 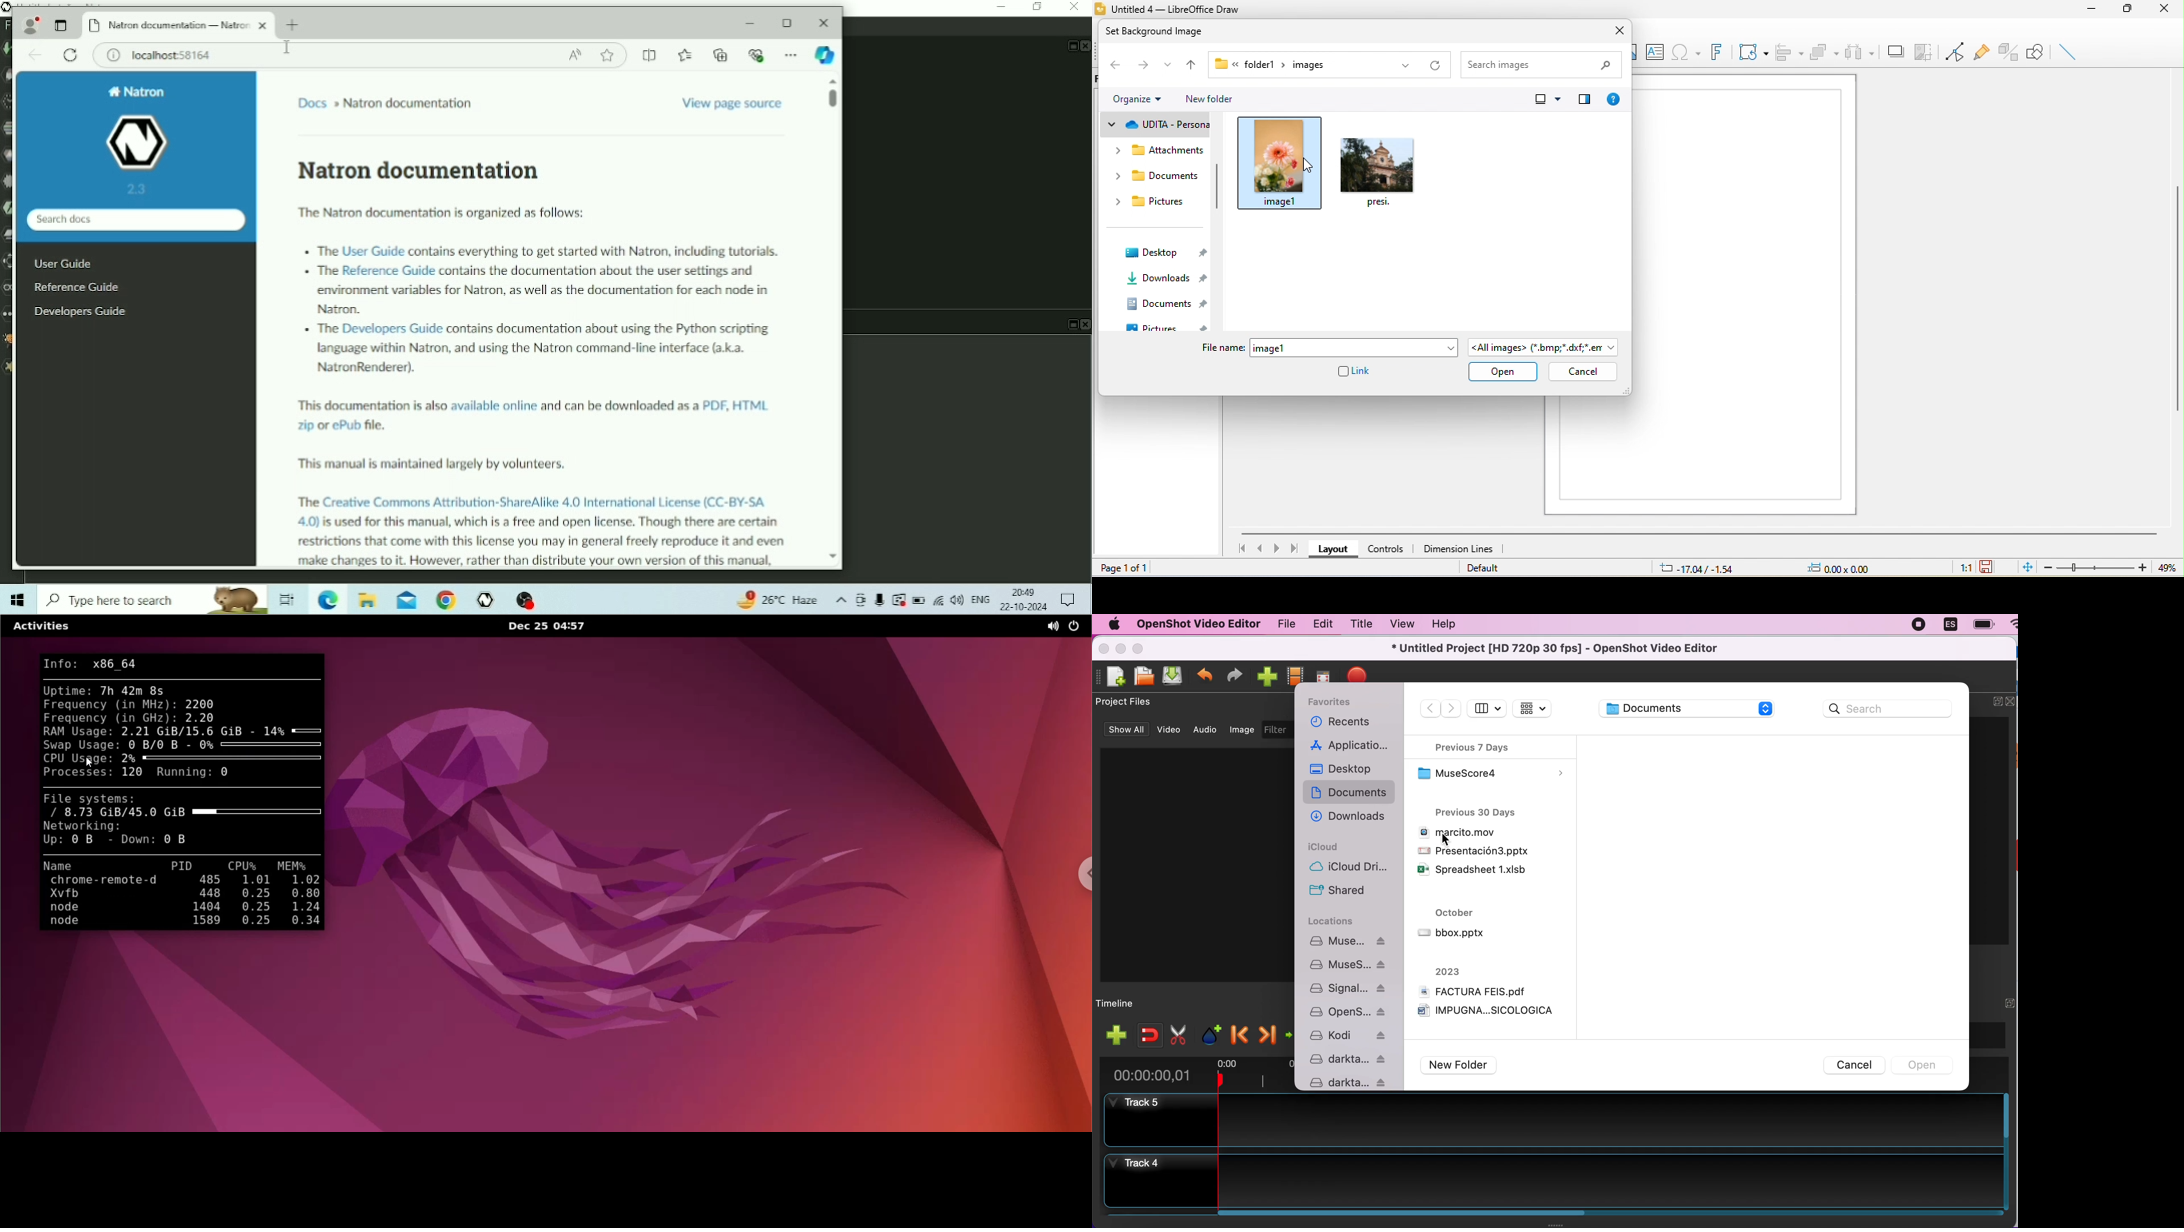 I want to click on Battery, so click(x=918, y=600).